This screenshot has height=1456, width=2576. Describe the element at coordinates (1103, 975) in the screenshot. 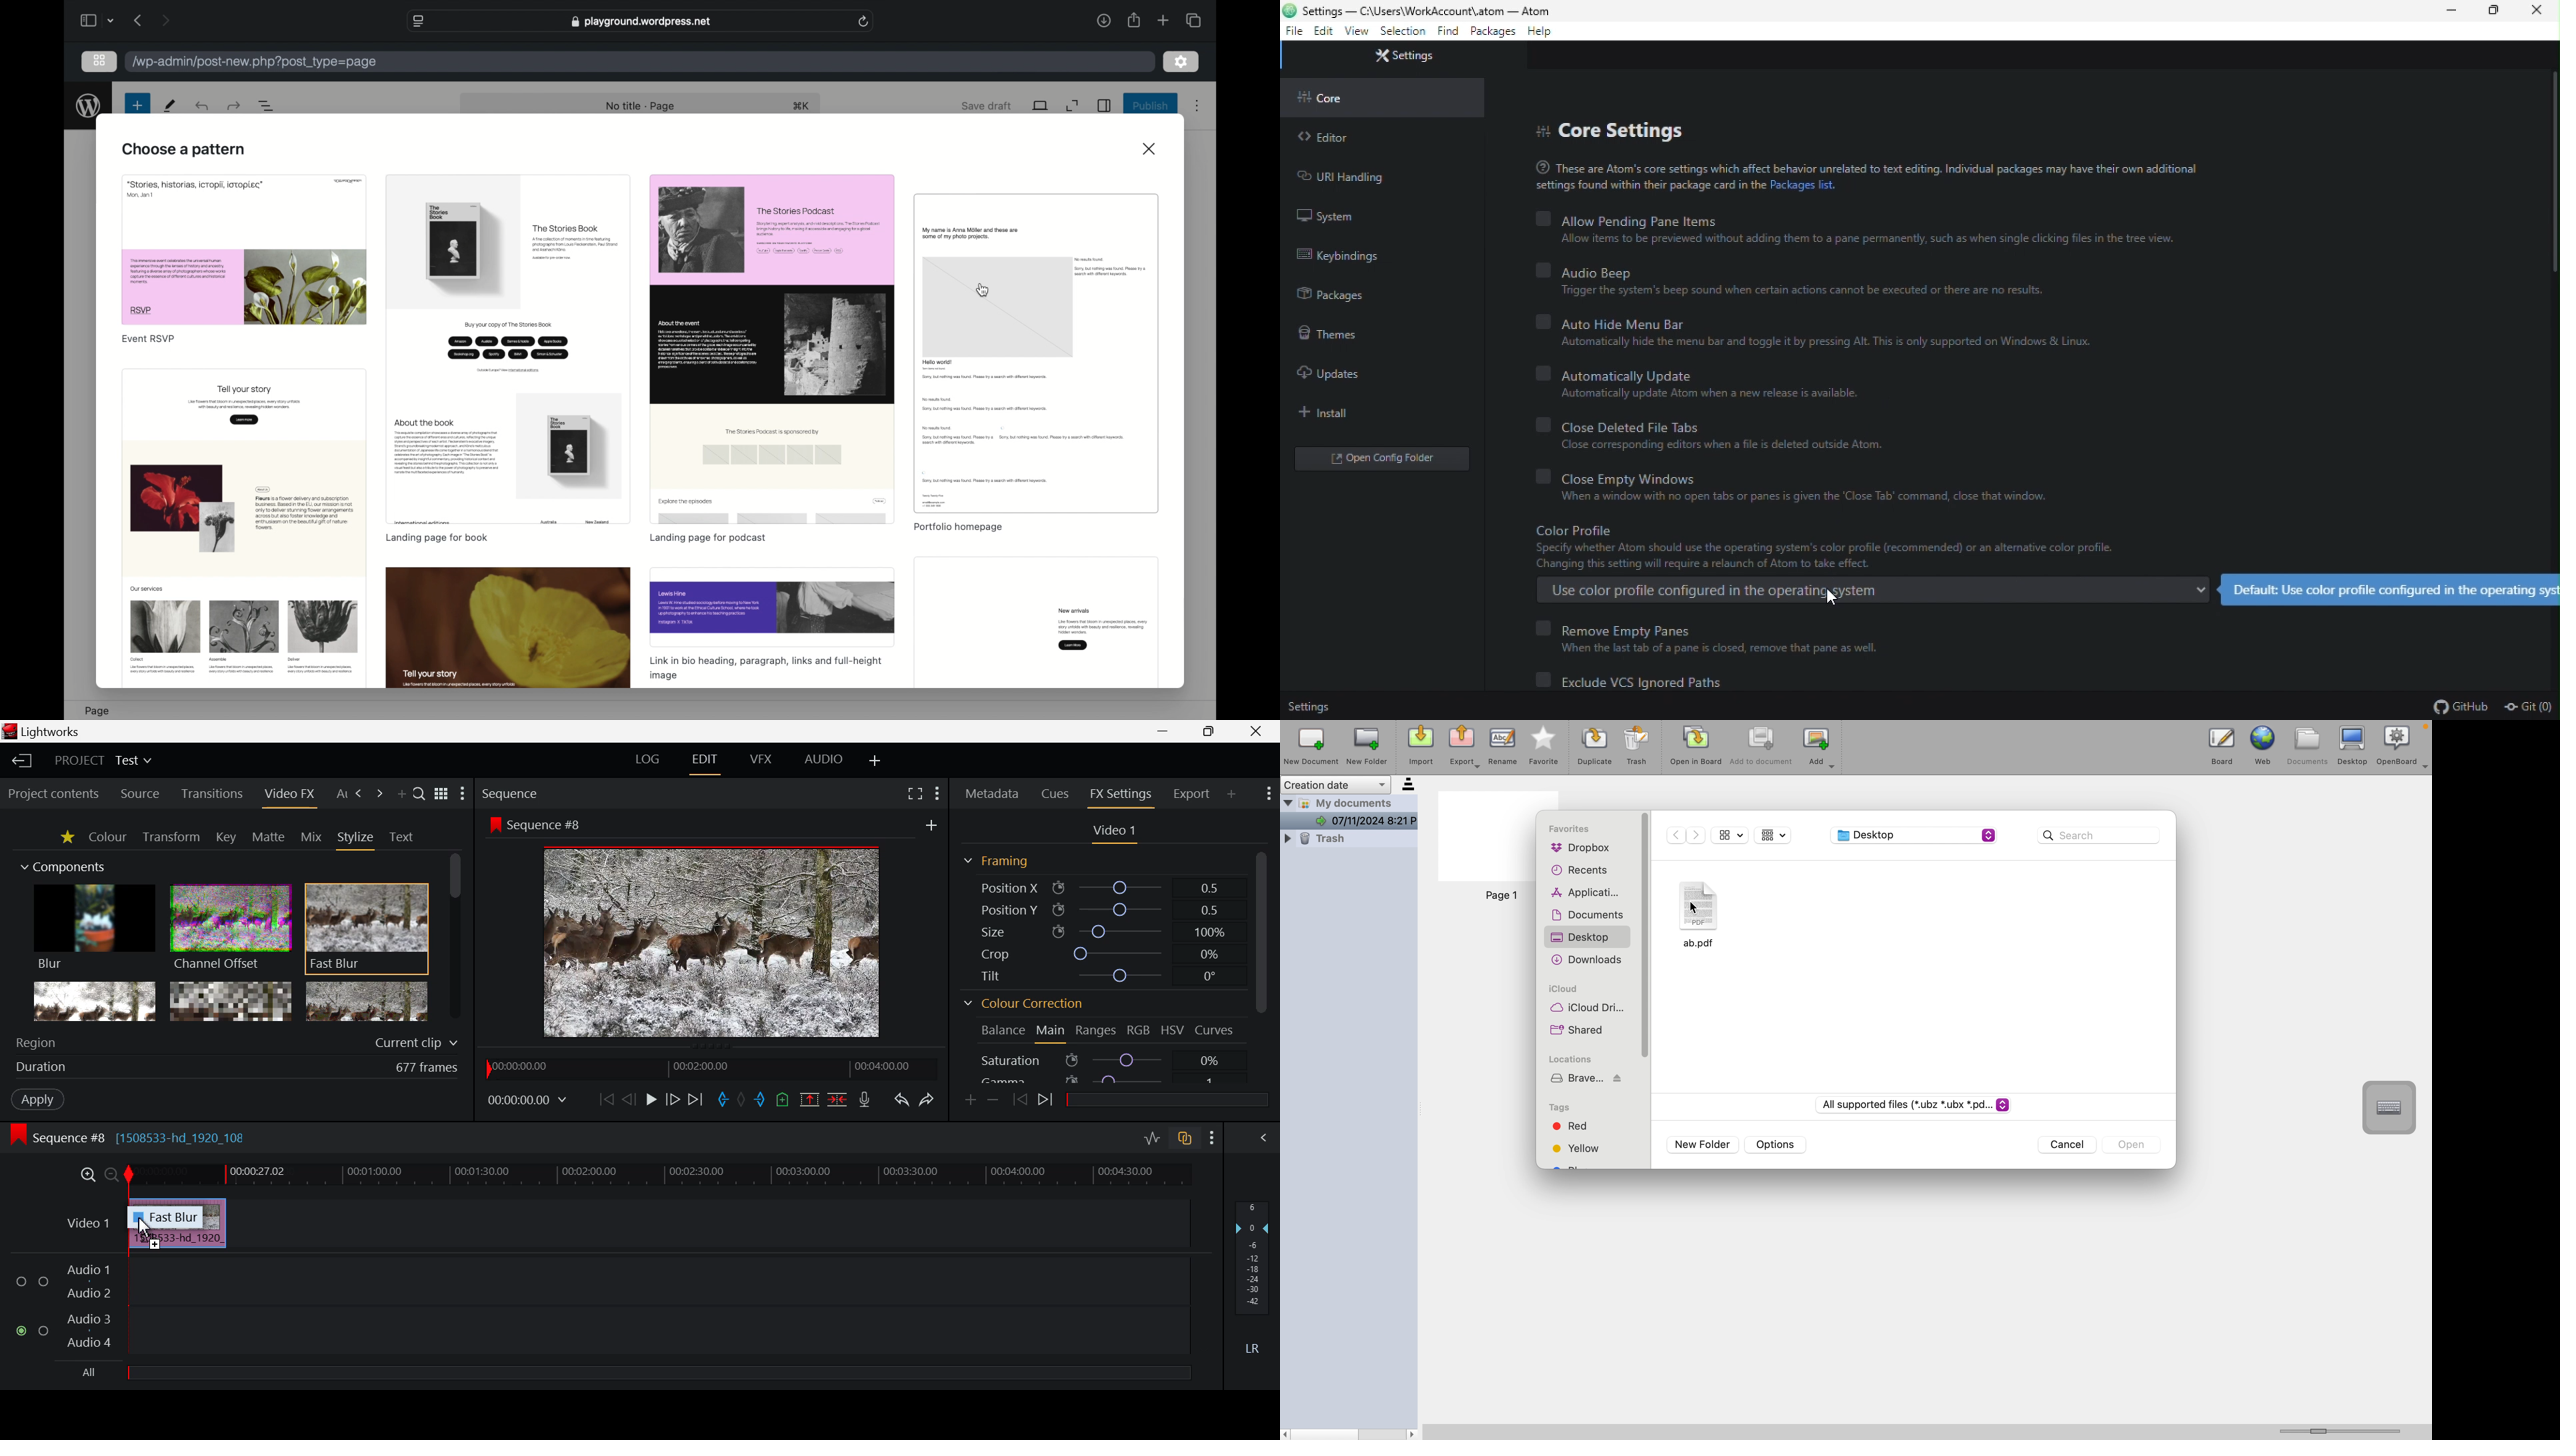

I see `Tilt` at that location.